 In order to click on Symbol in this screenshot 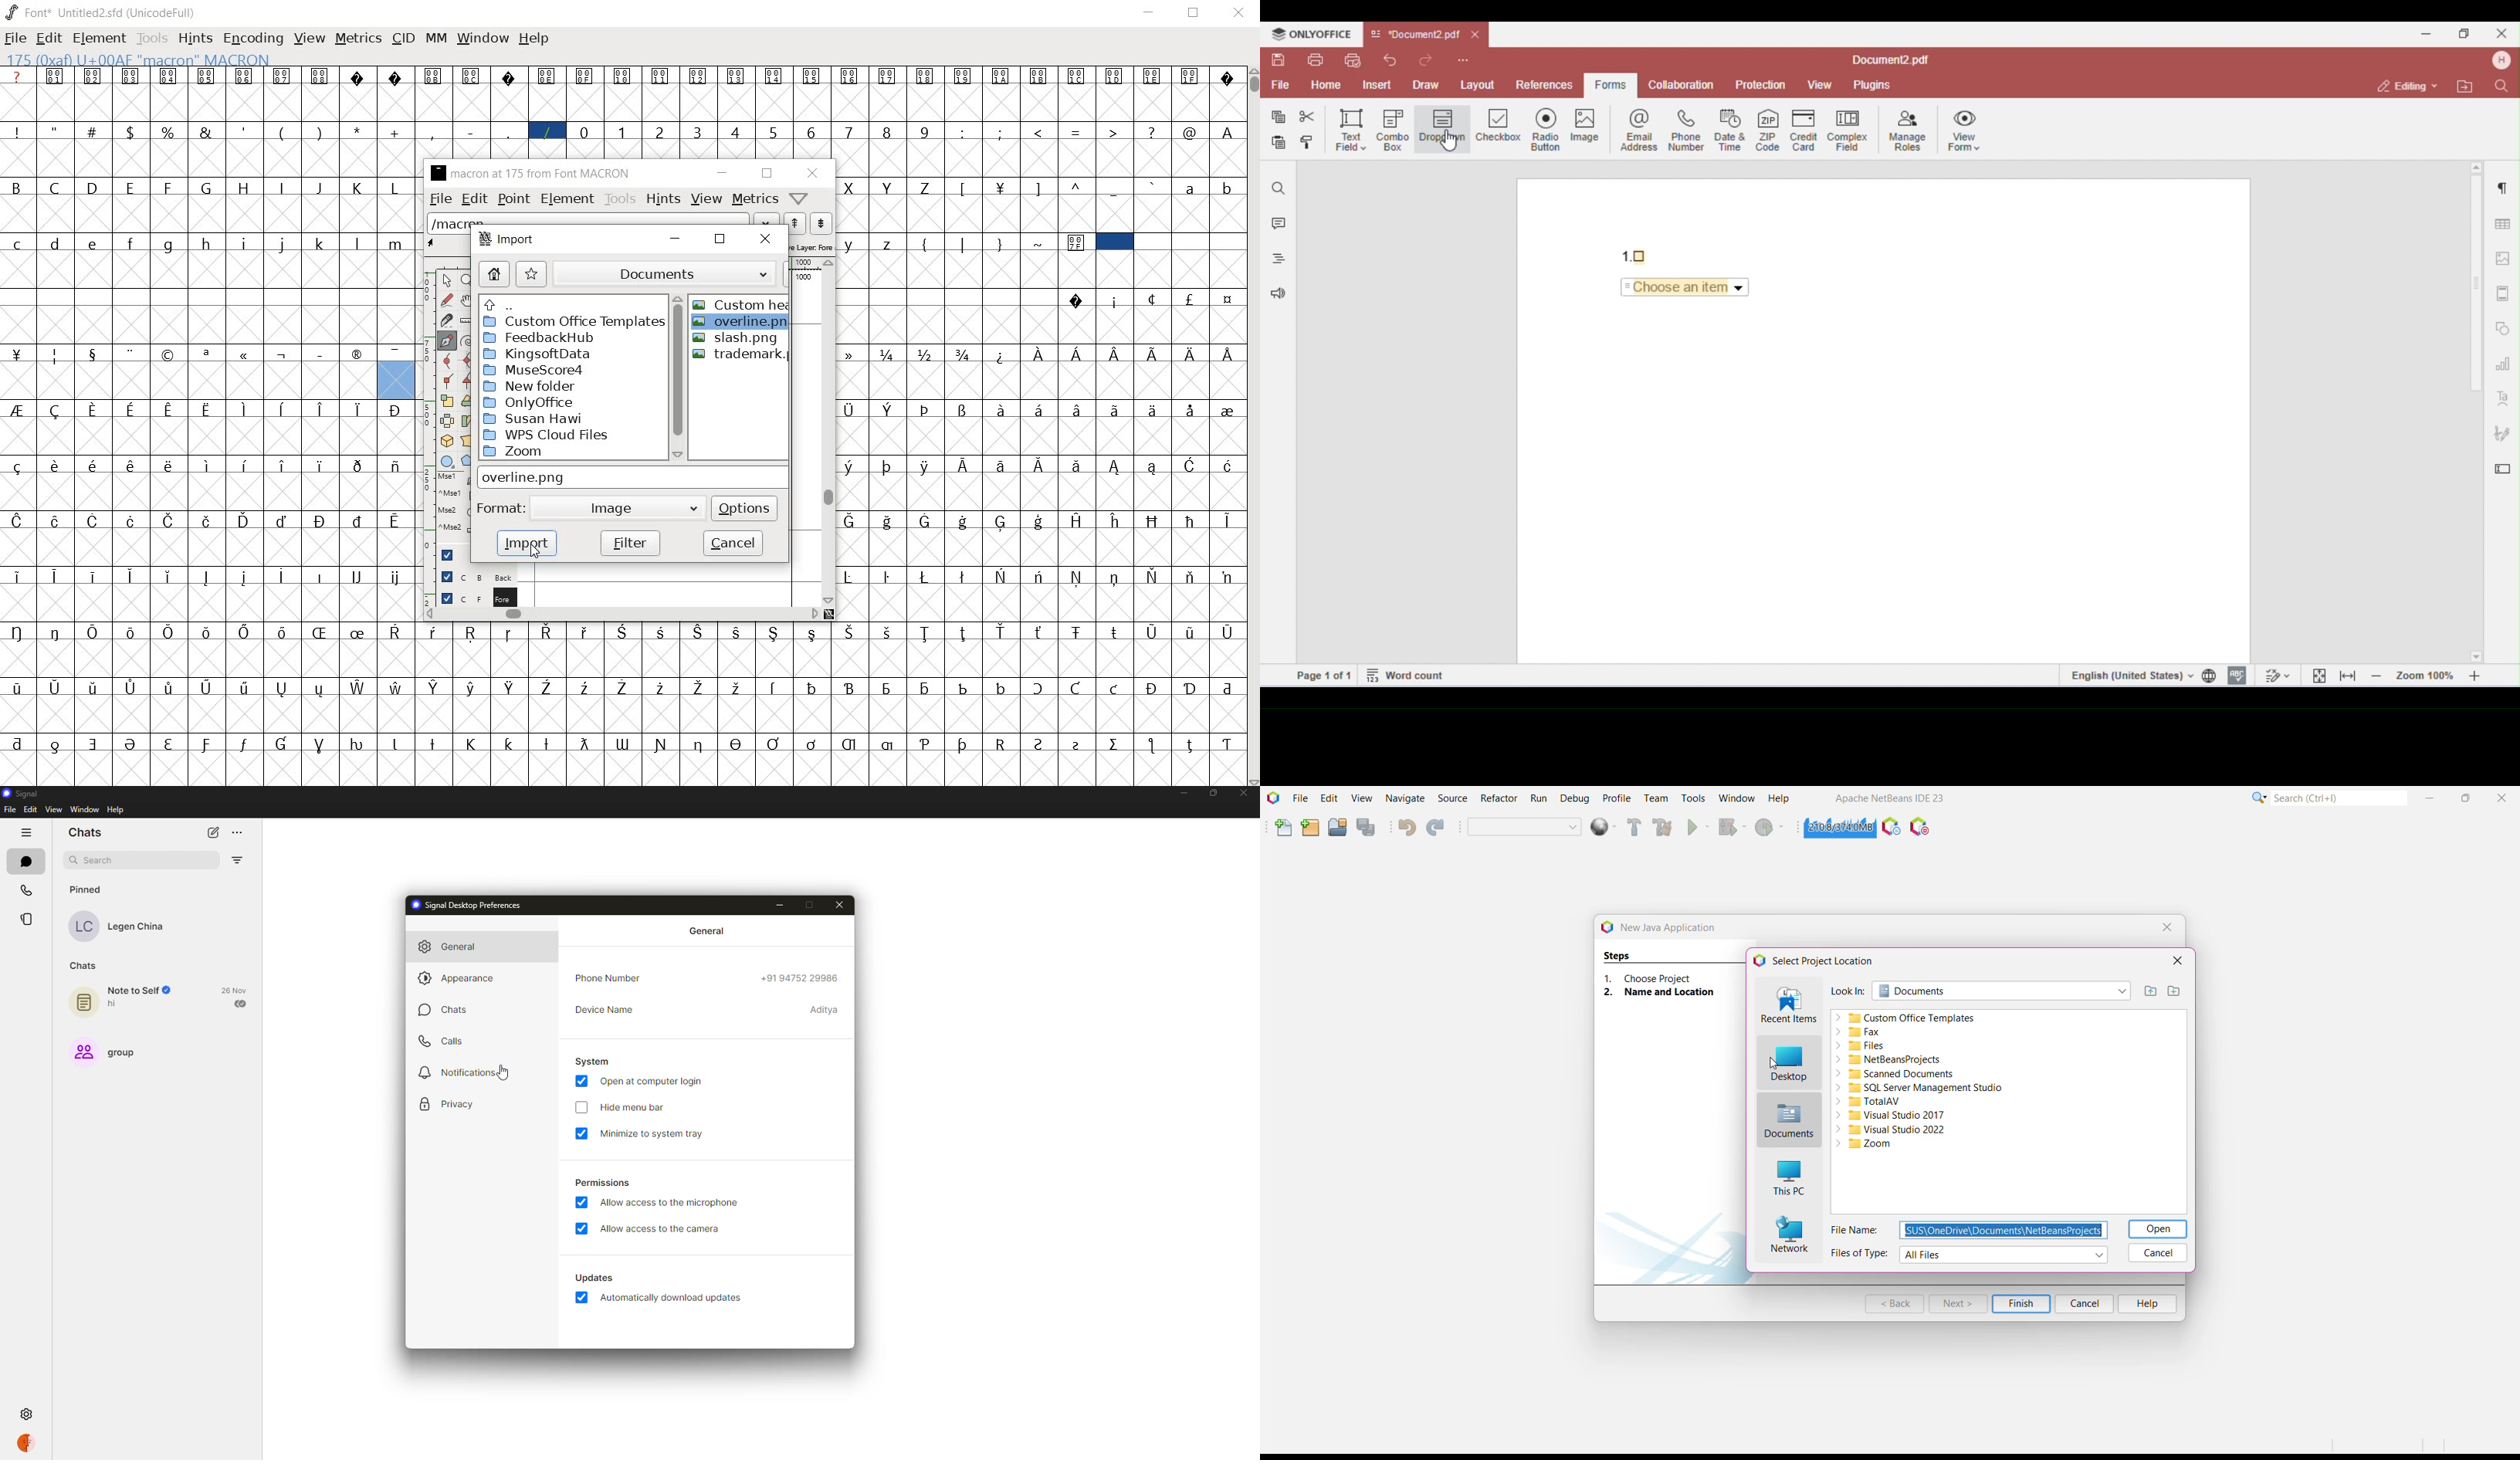, I will do `click(1153, 353)`.